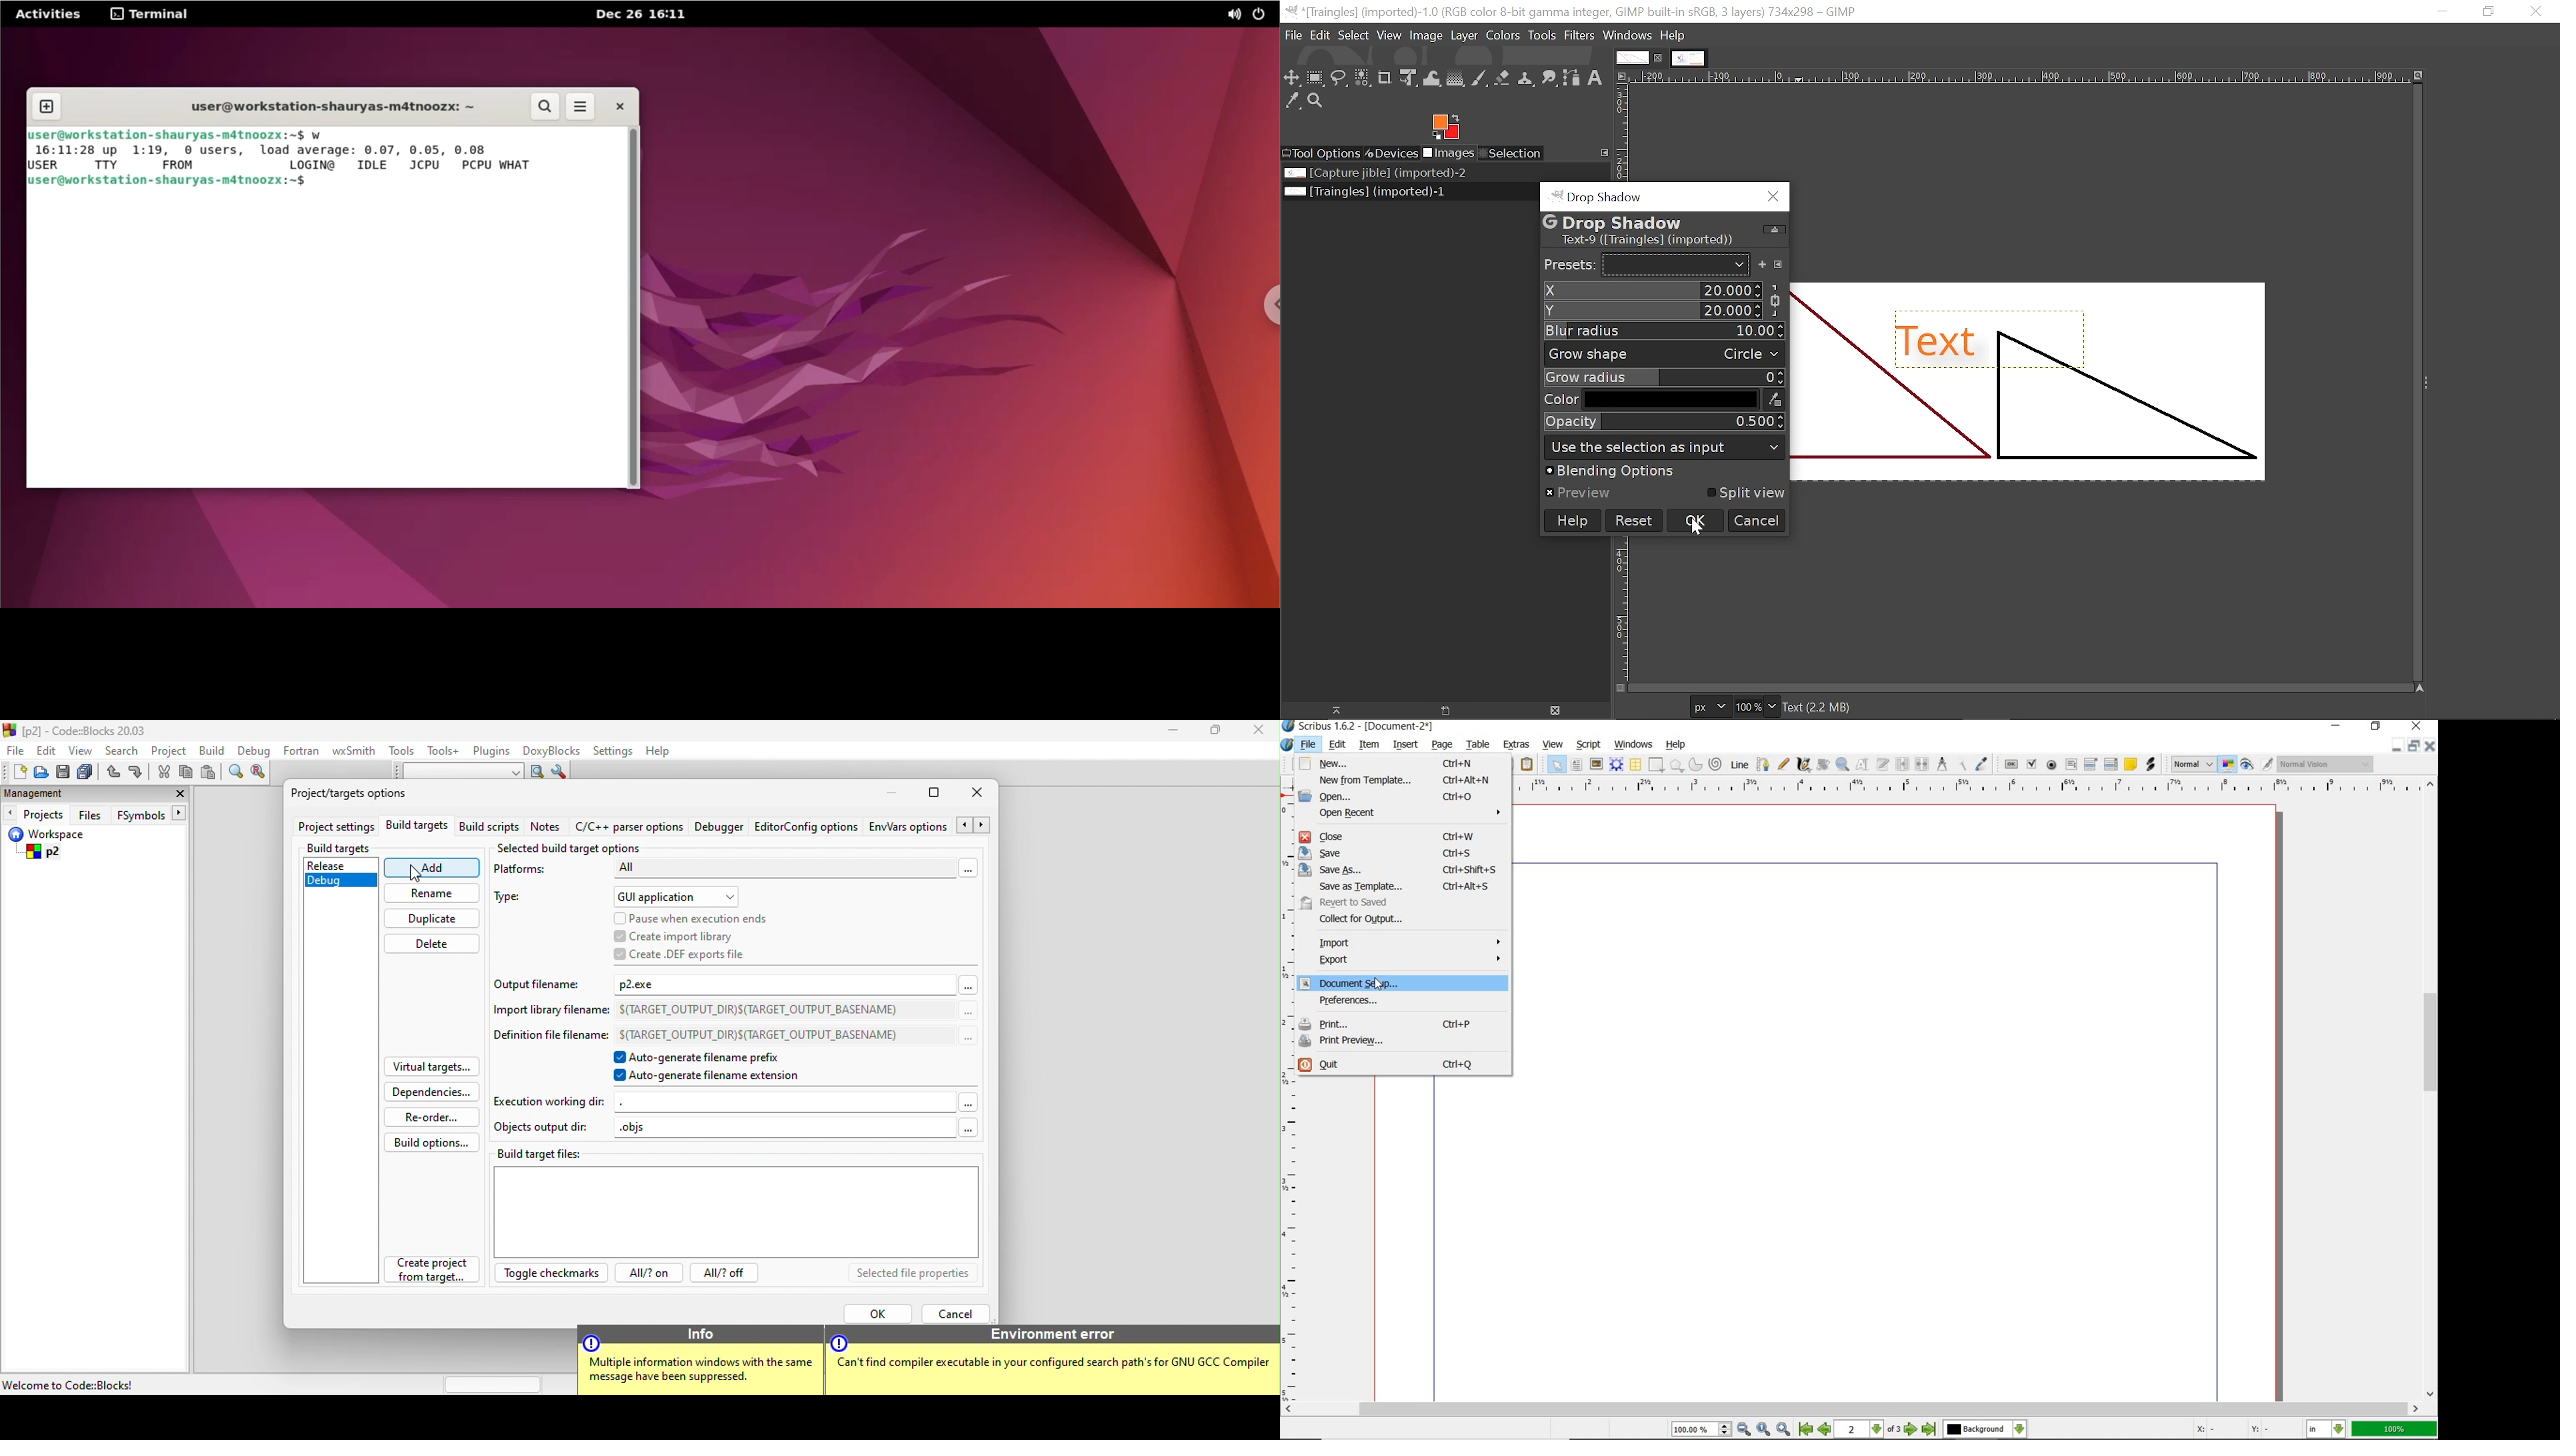 The image size is (2576, 1456). I want to click on build targets, so click(354, 846).